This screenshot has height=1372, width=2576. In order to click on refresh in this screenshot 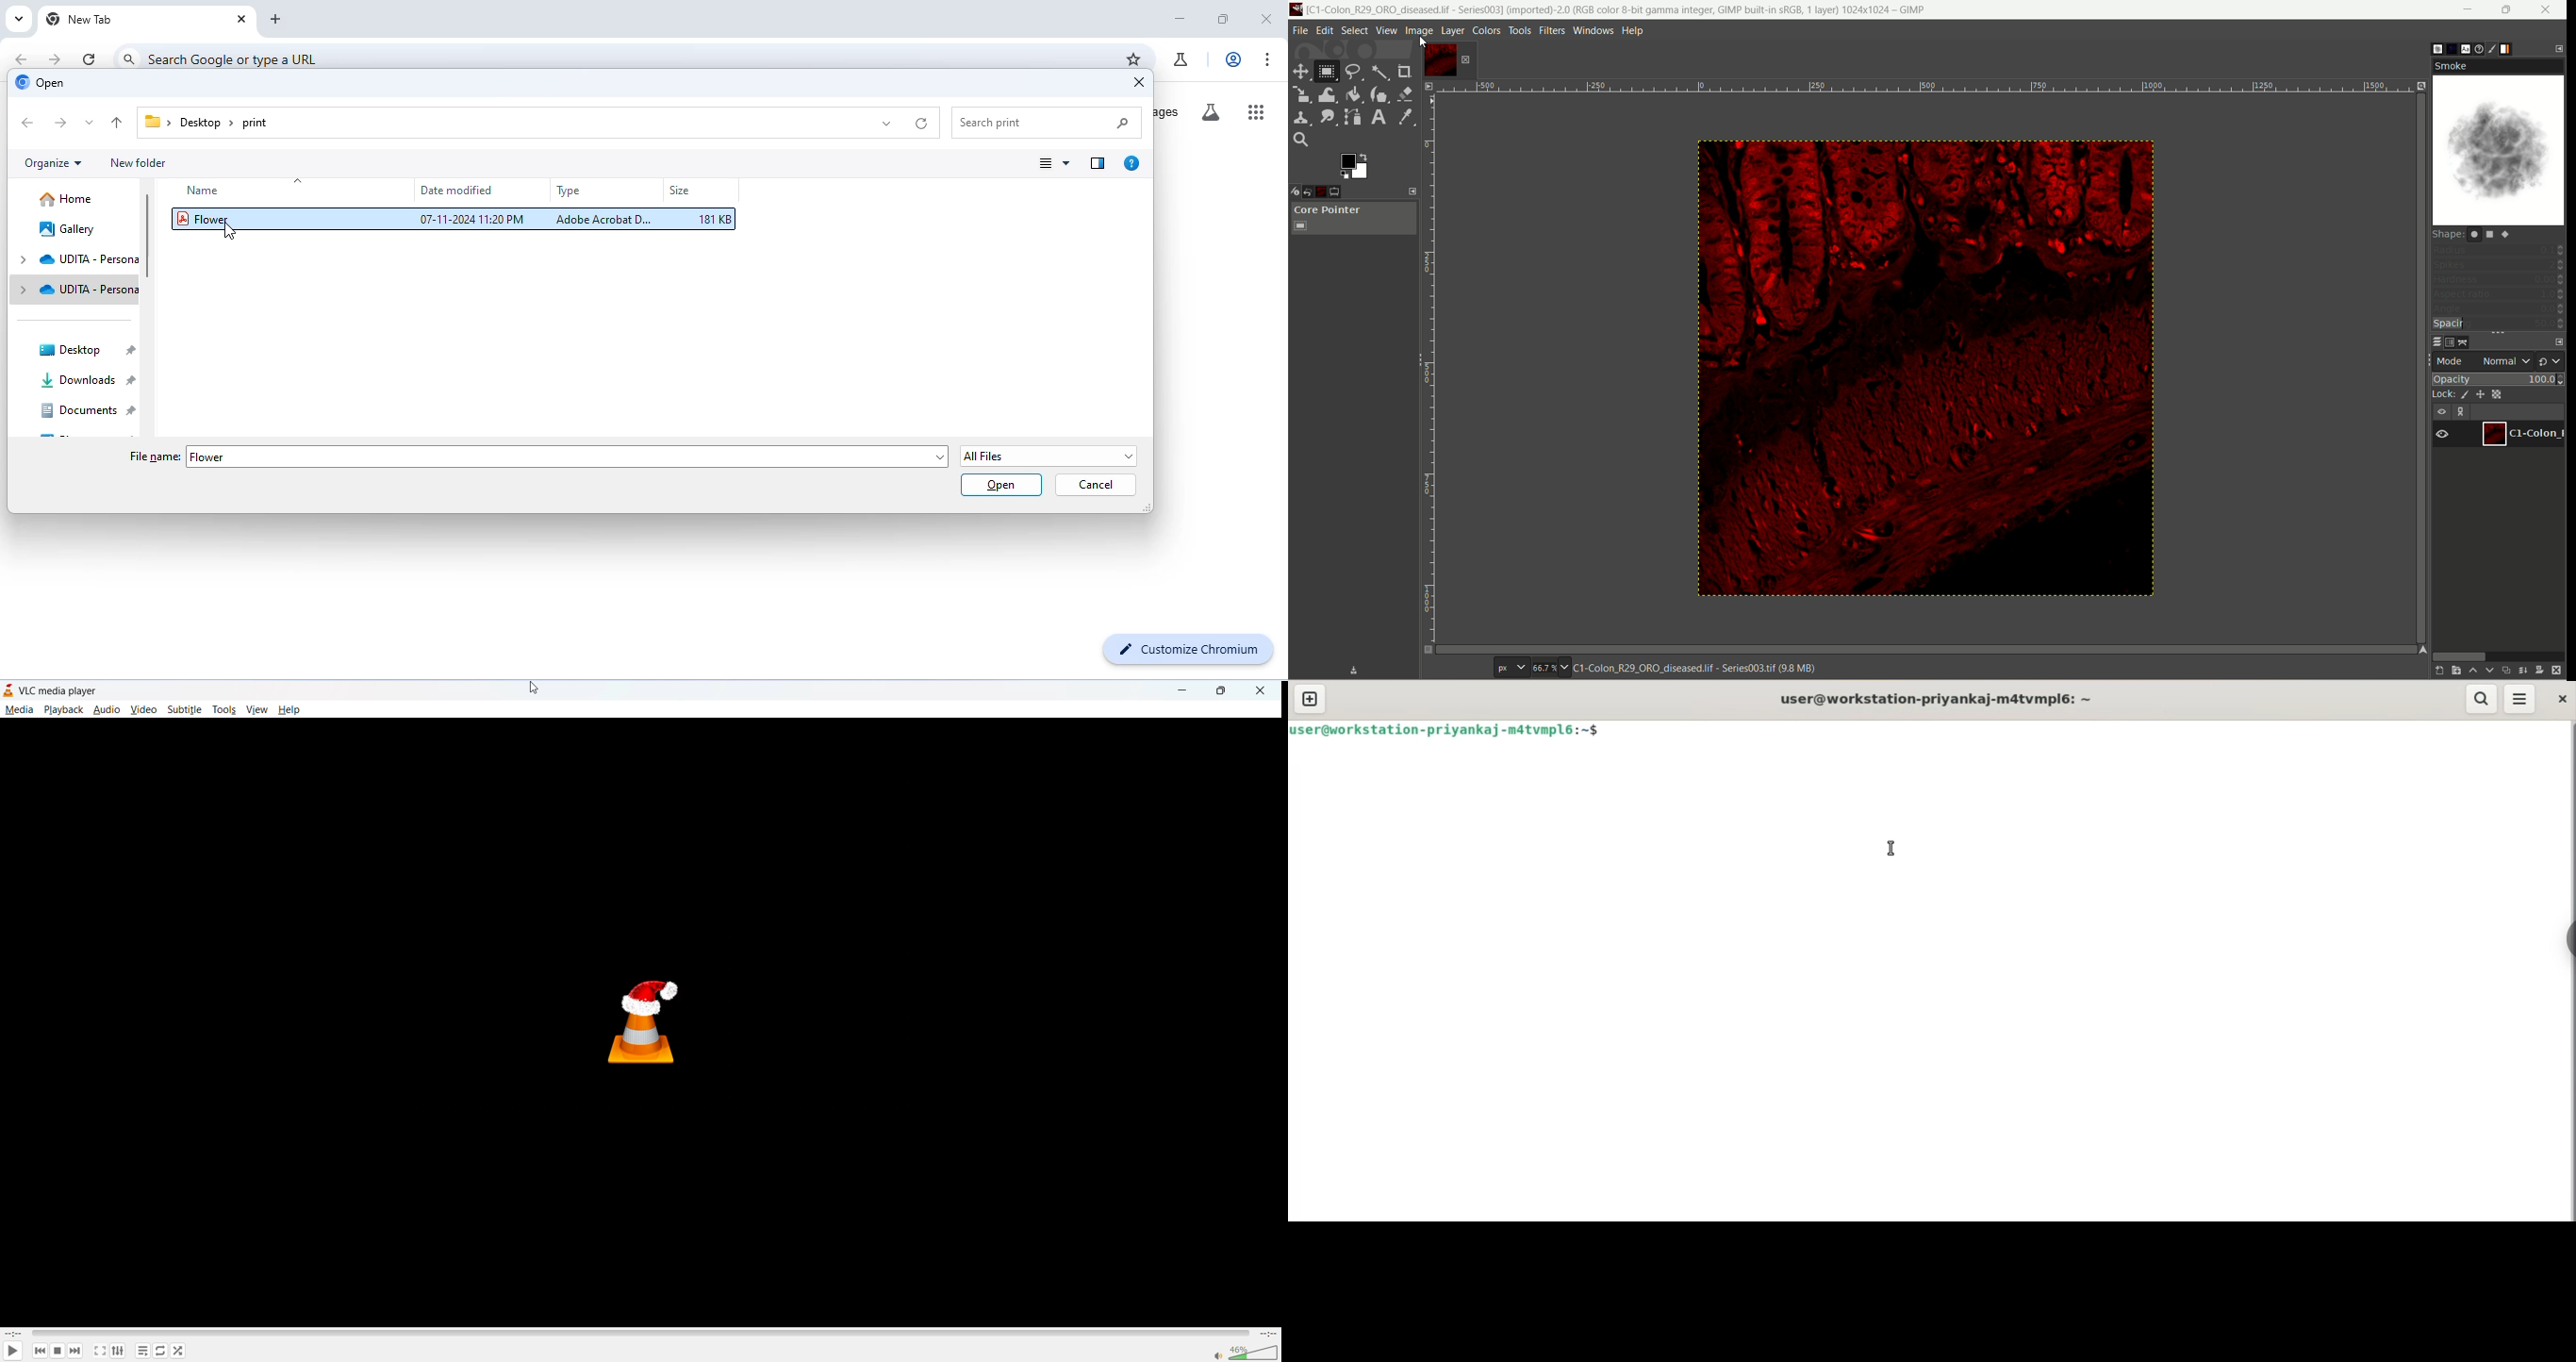, I will do `click(91, 58)`.